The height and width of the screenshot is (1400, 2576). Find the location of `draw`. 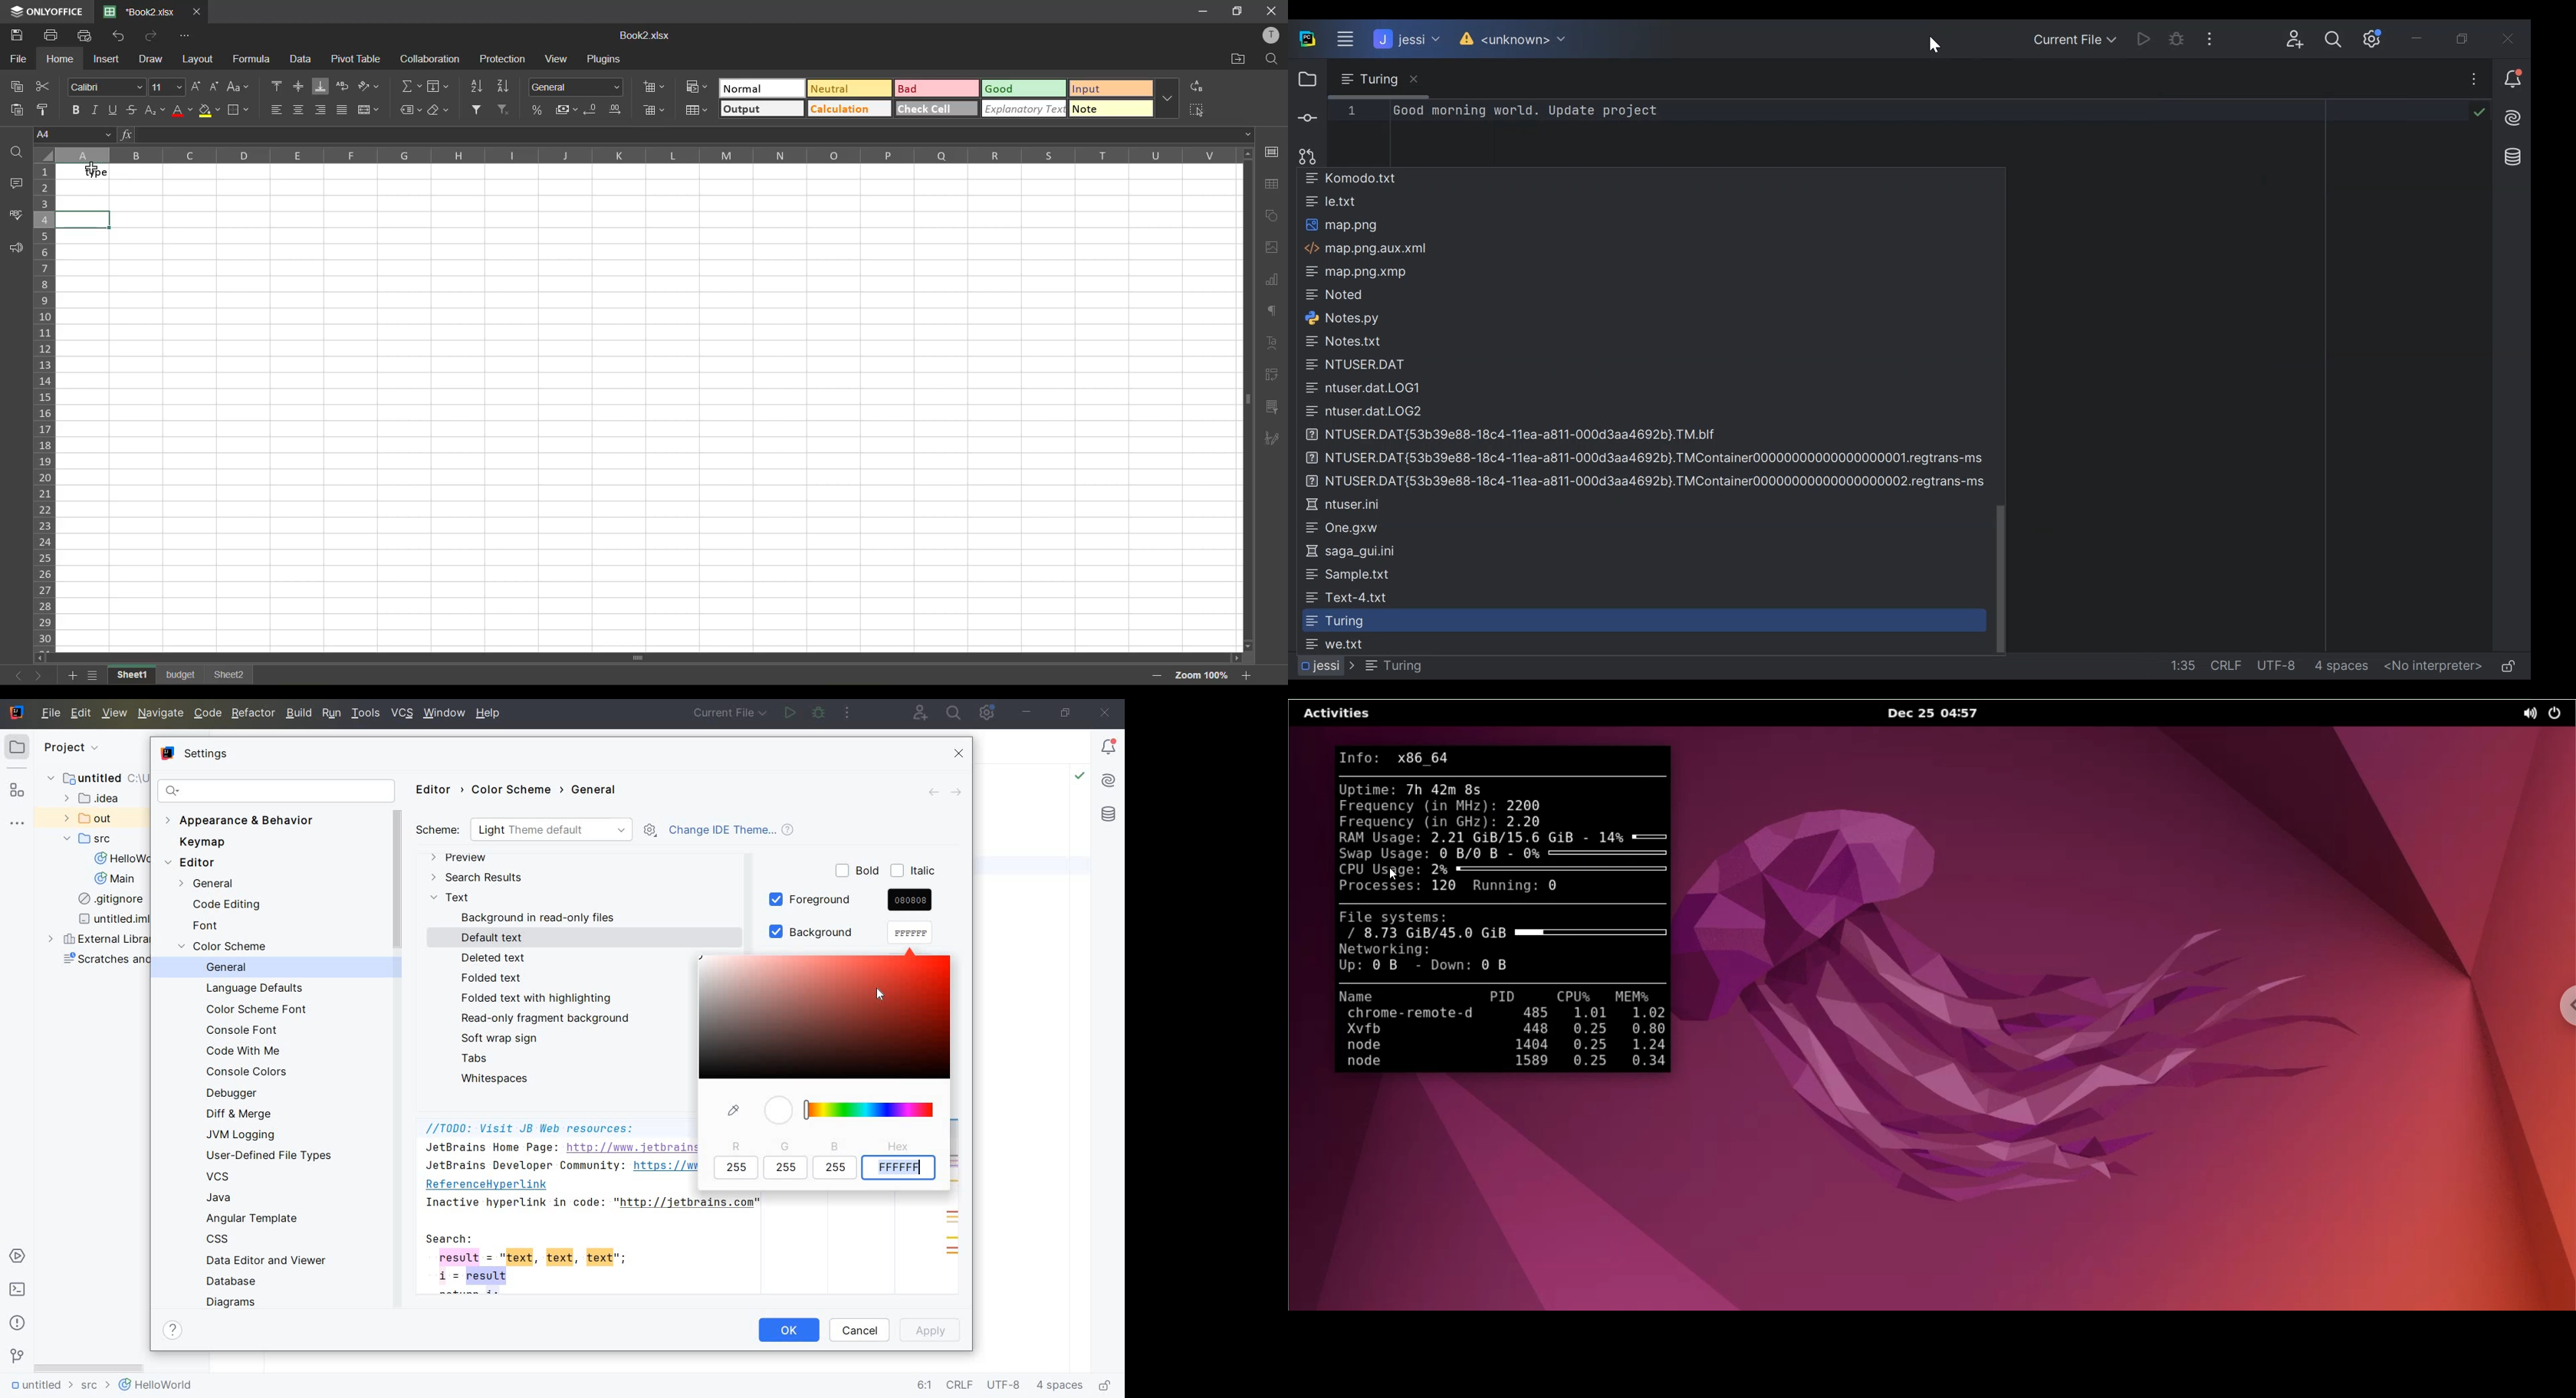

draw is located at coordinates (155, 59).